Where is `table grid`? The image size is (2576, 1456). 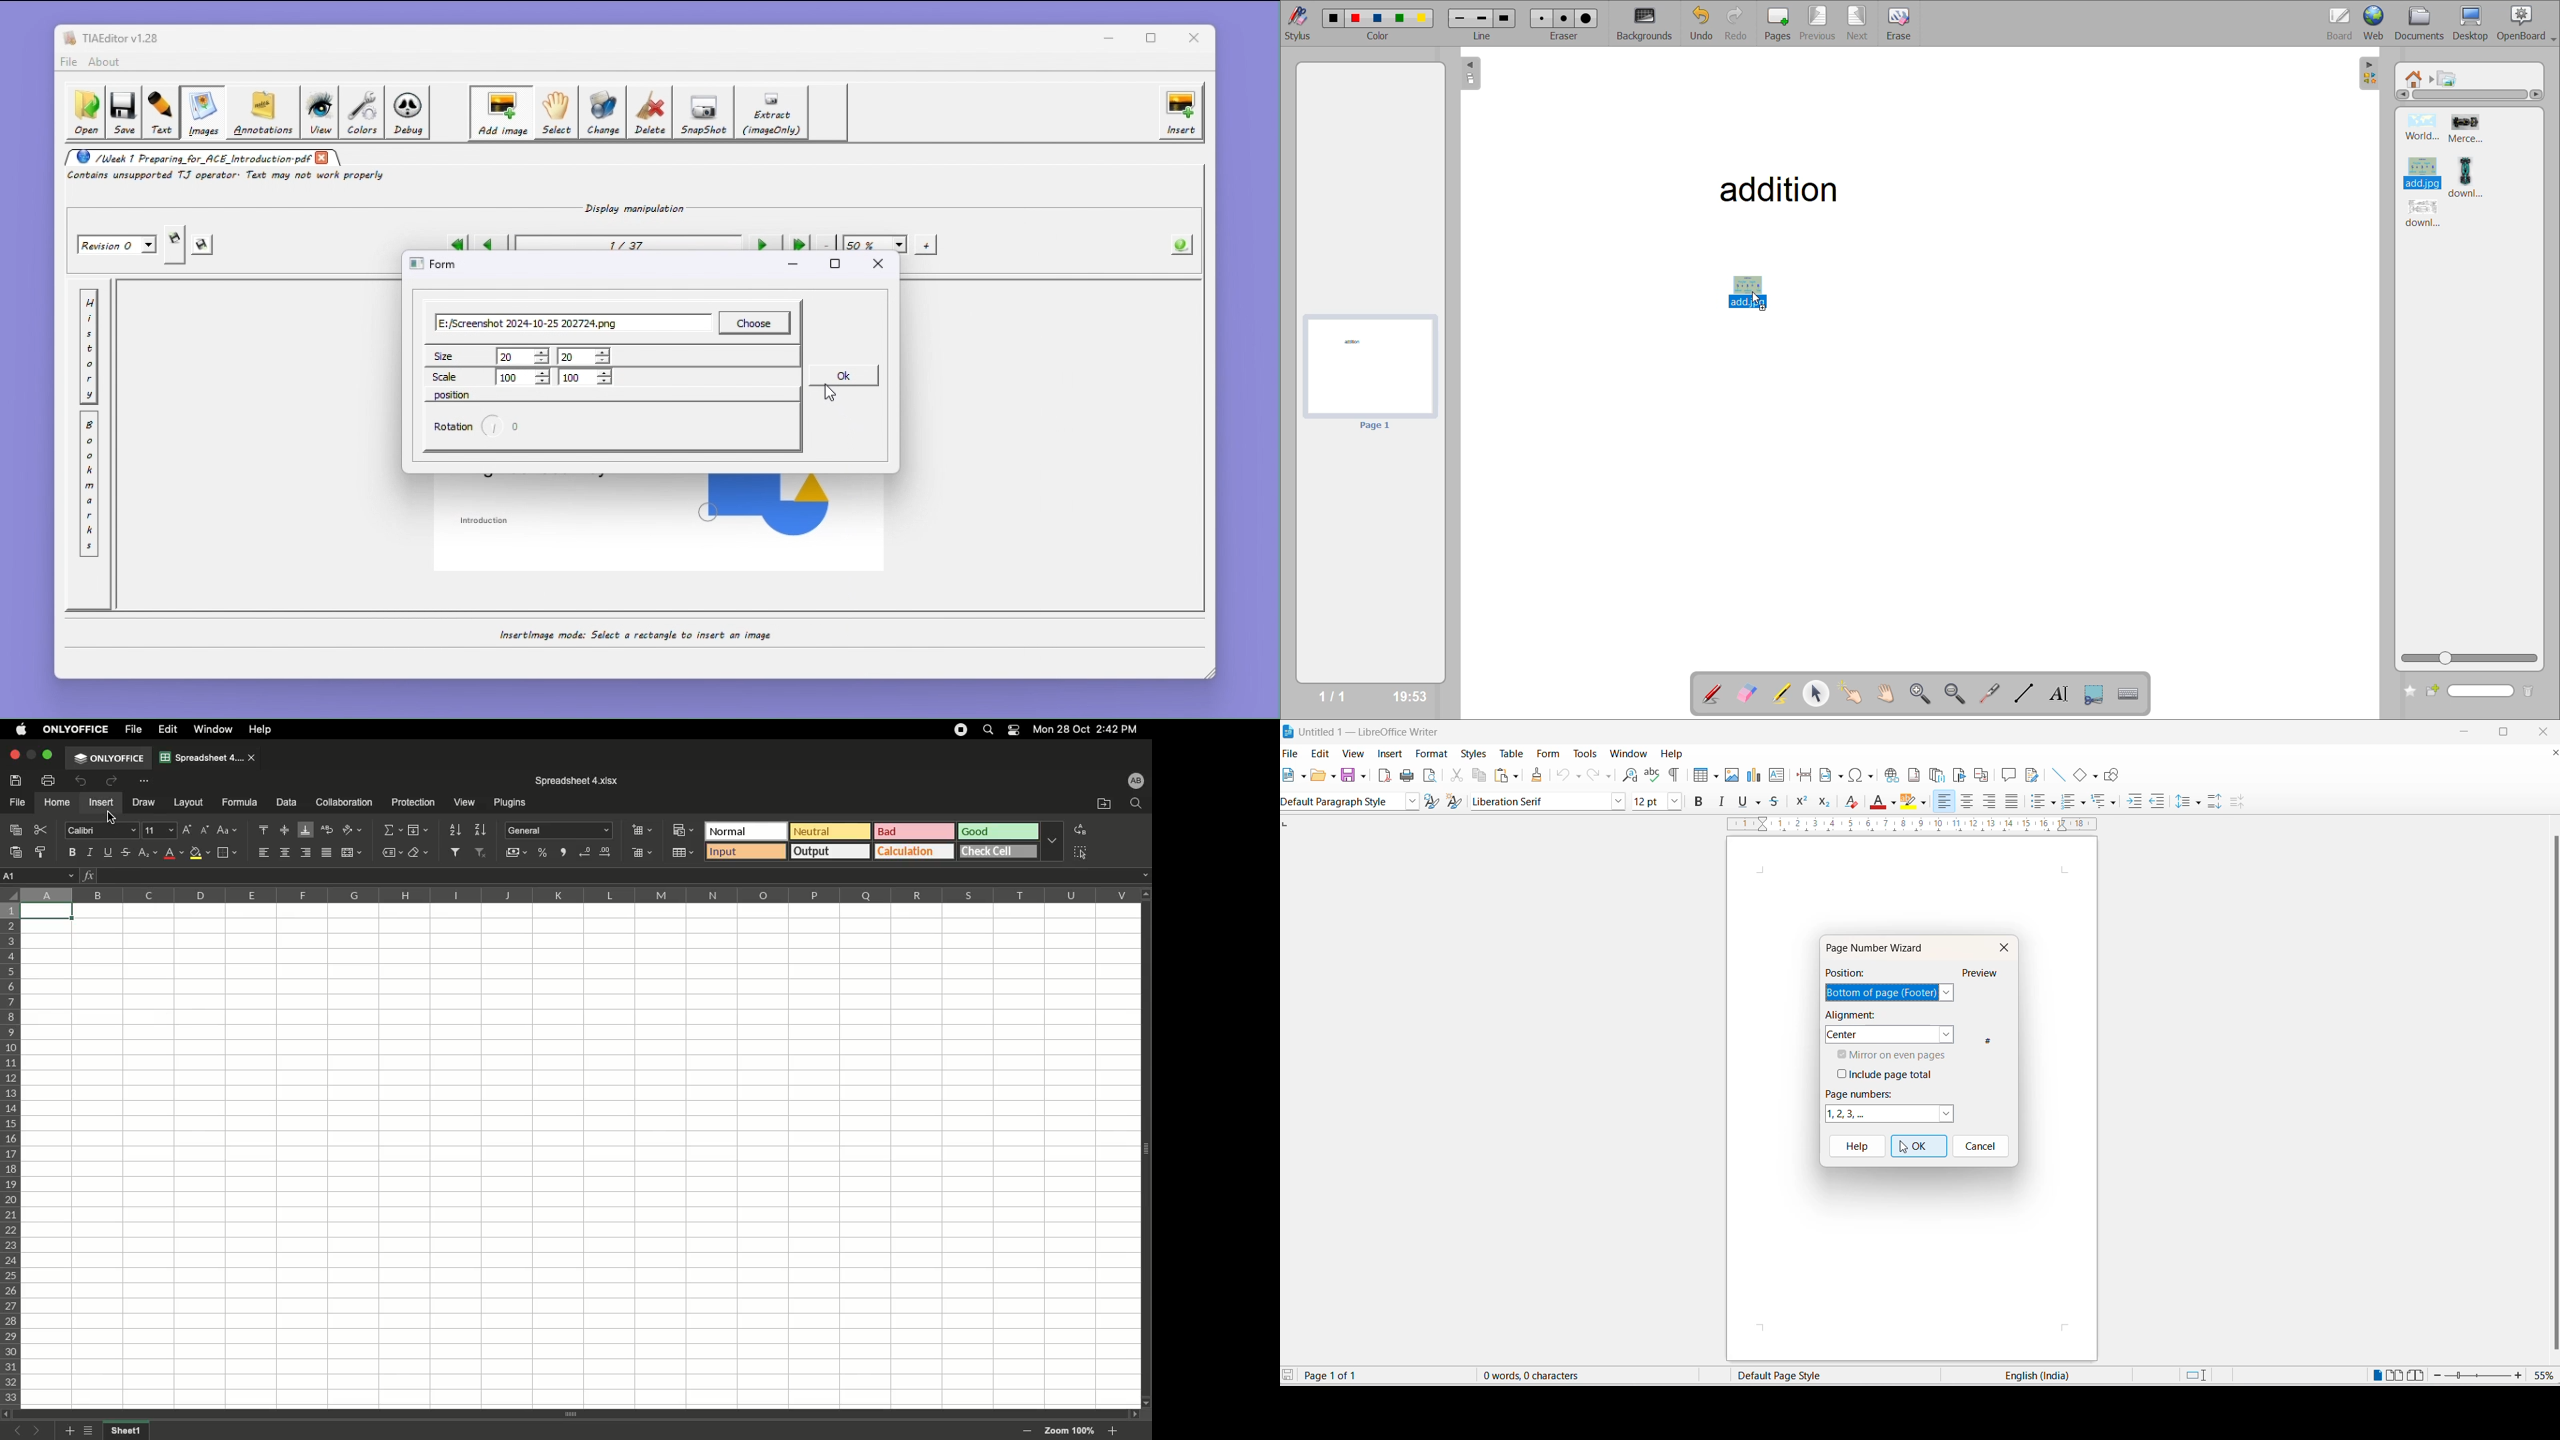 table grid is located at coordinates (1714, 776).